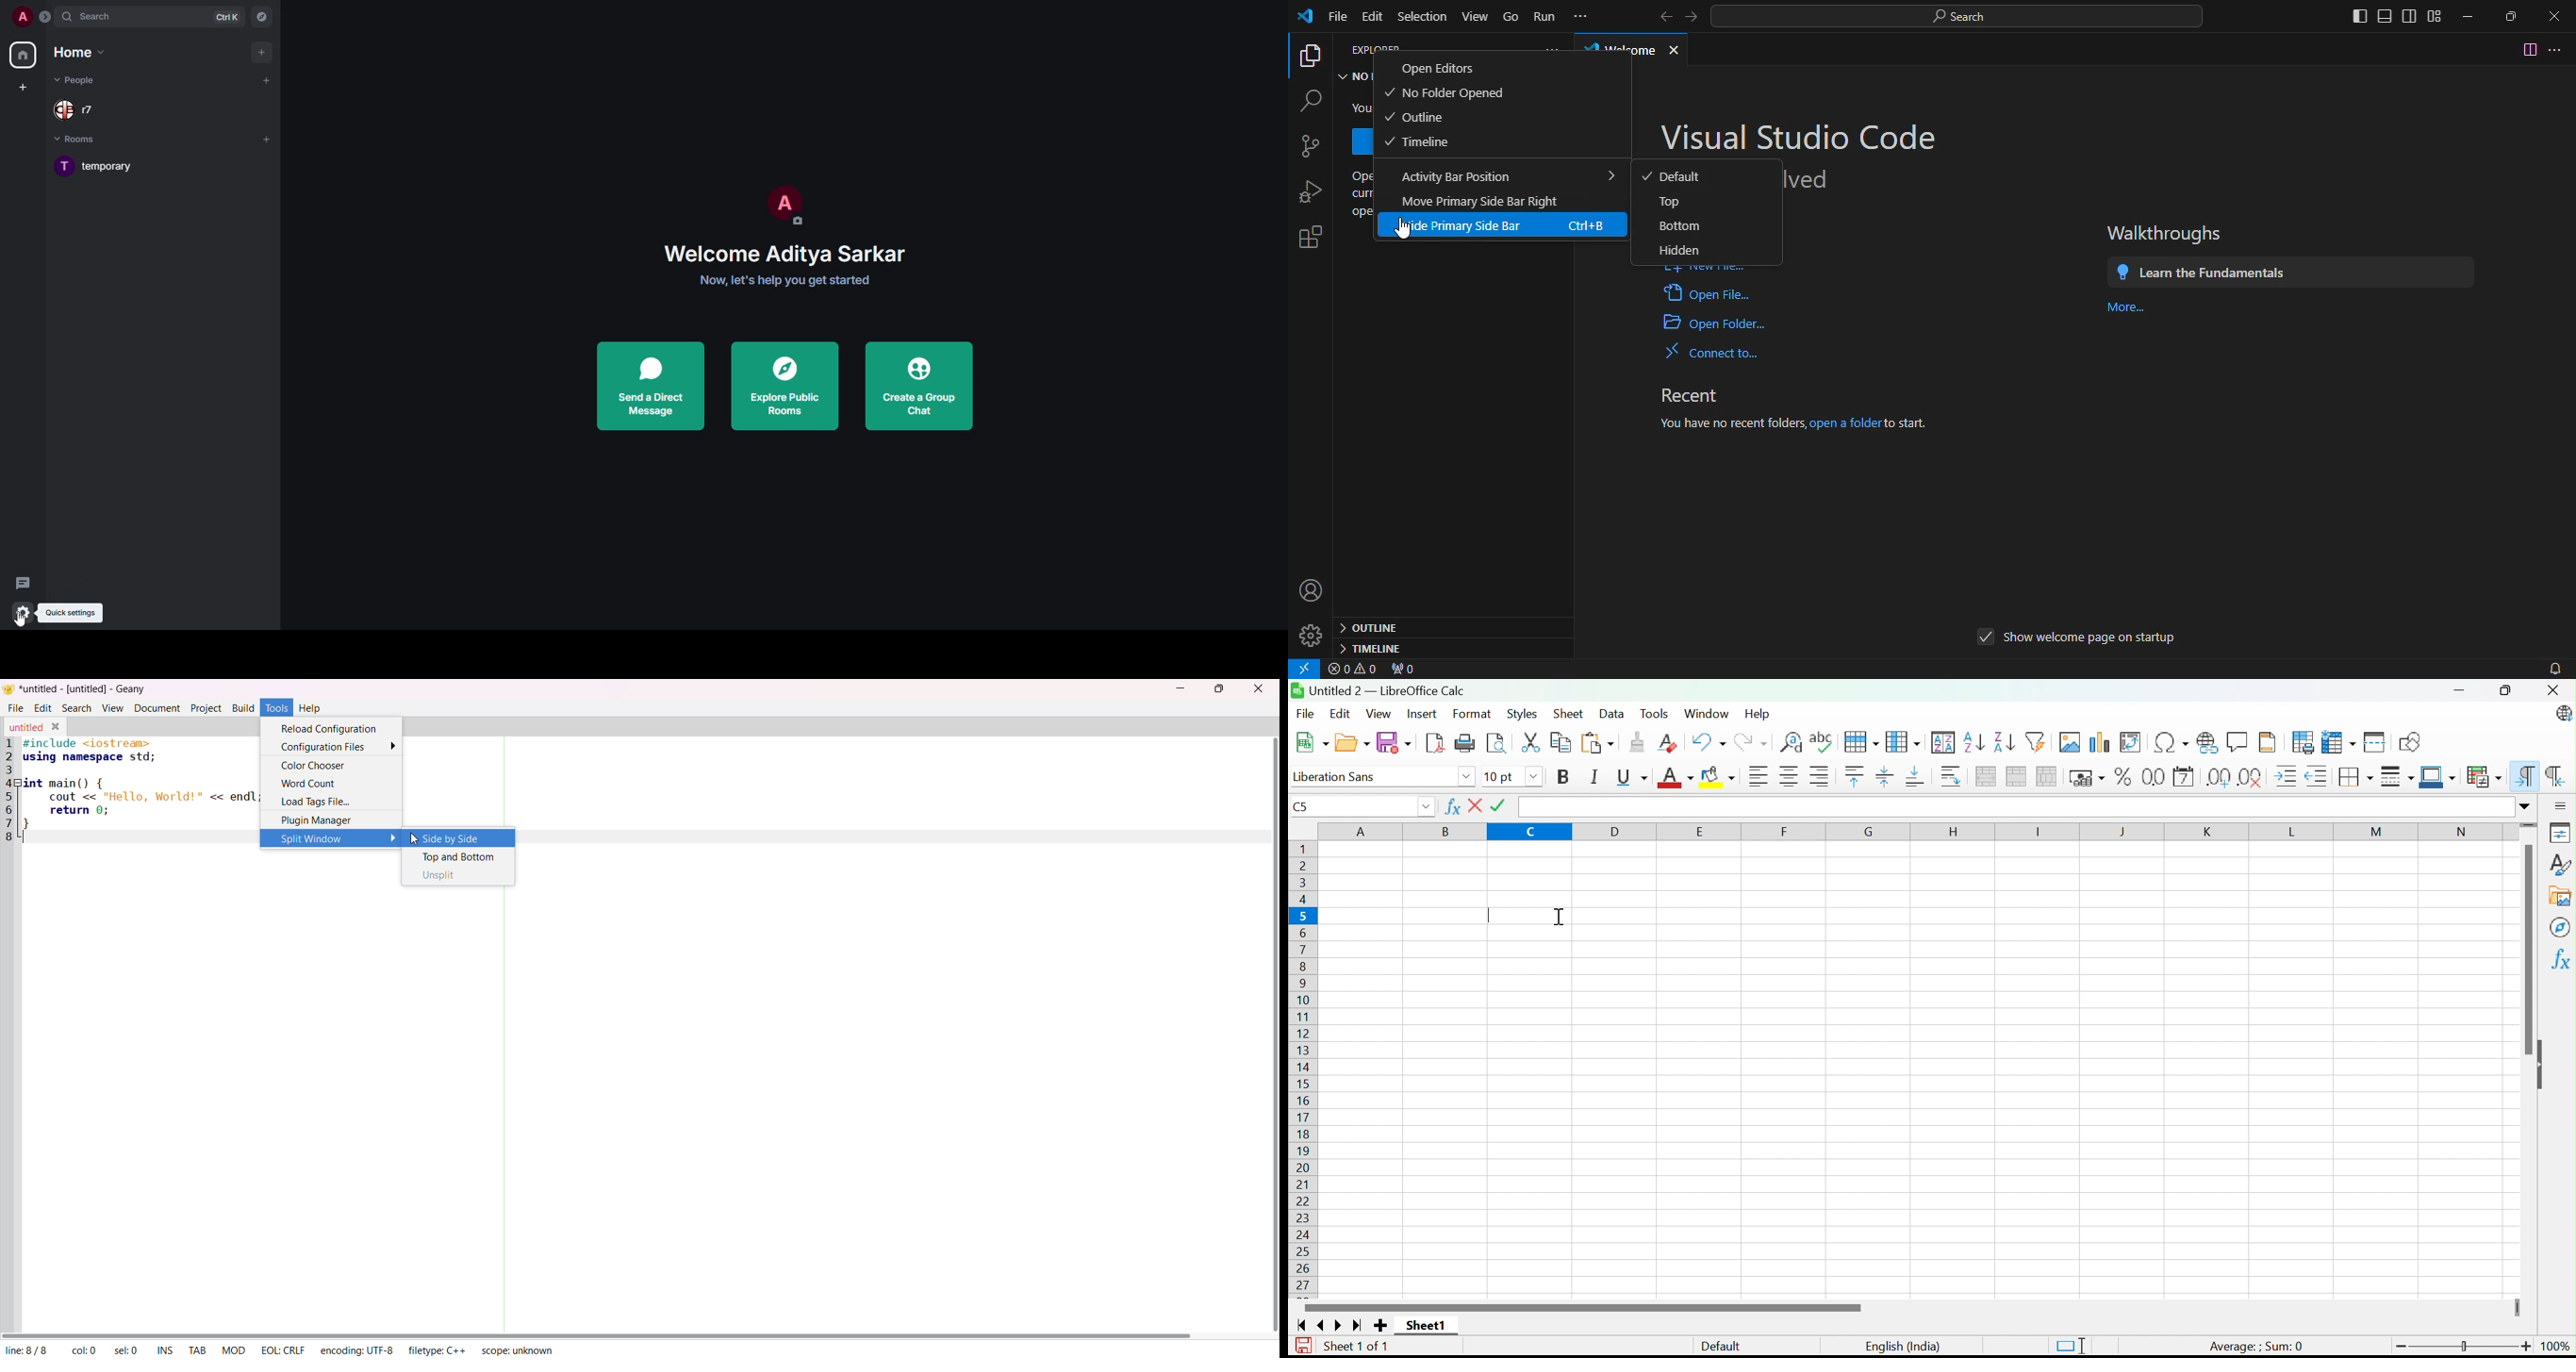 The image size is (2576, 1372). Describe the element at coordinates (1356, 78) in the screenshot. I see `No folder` at that location.